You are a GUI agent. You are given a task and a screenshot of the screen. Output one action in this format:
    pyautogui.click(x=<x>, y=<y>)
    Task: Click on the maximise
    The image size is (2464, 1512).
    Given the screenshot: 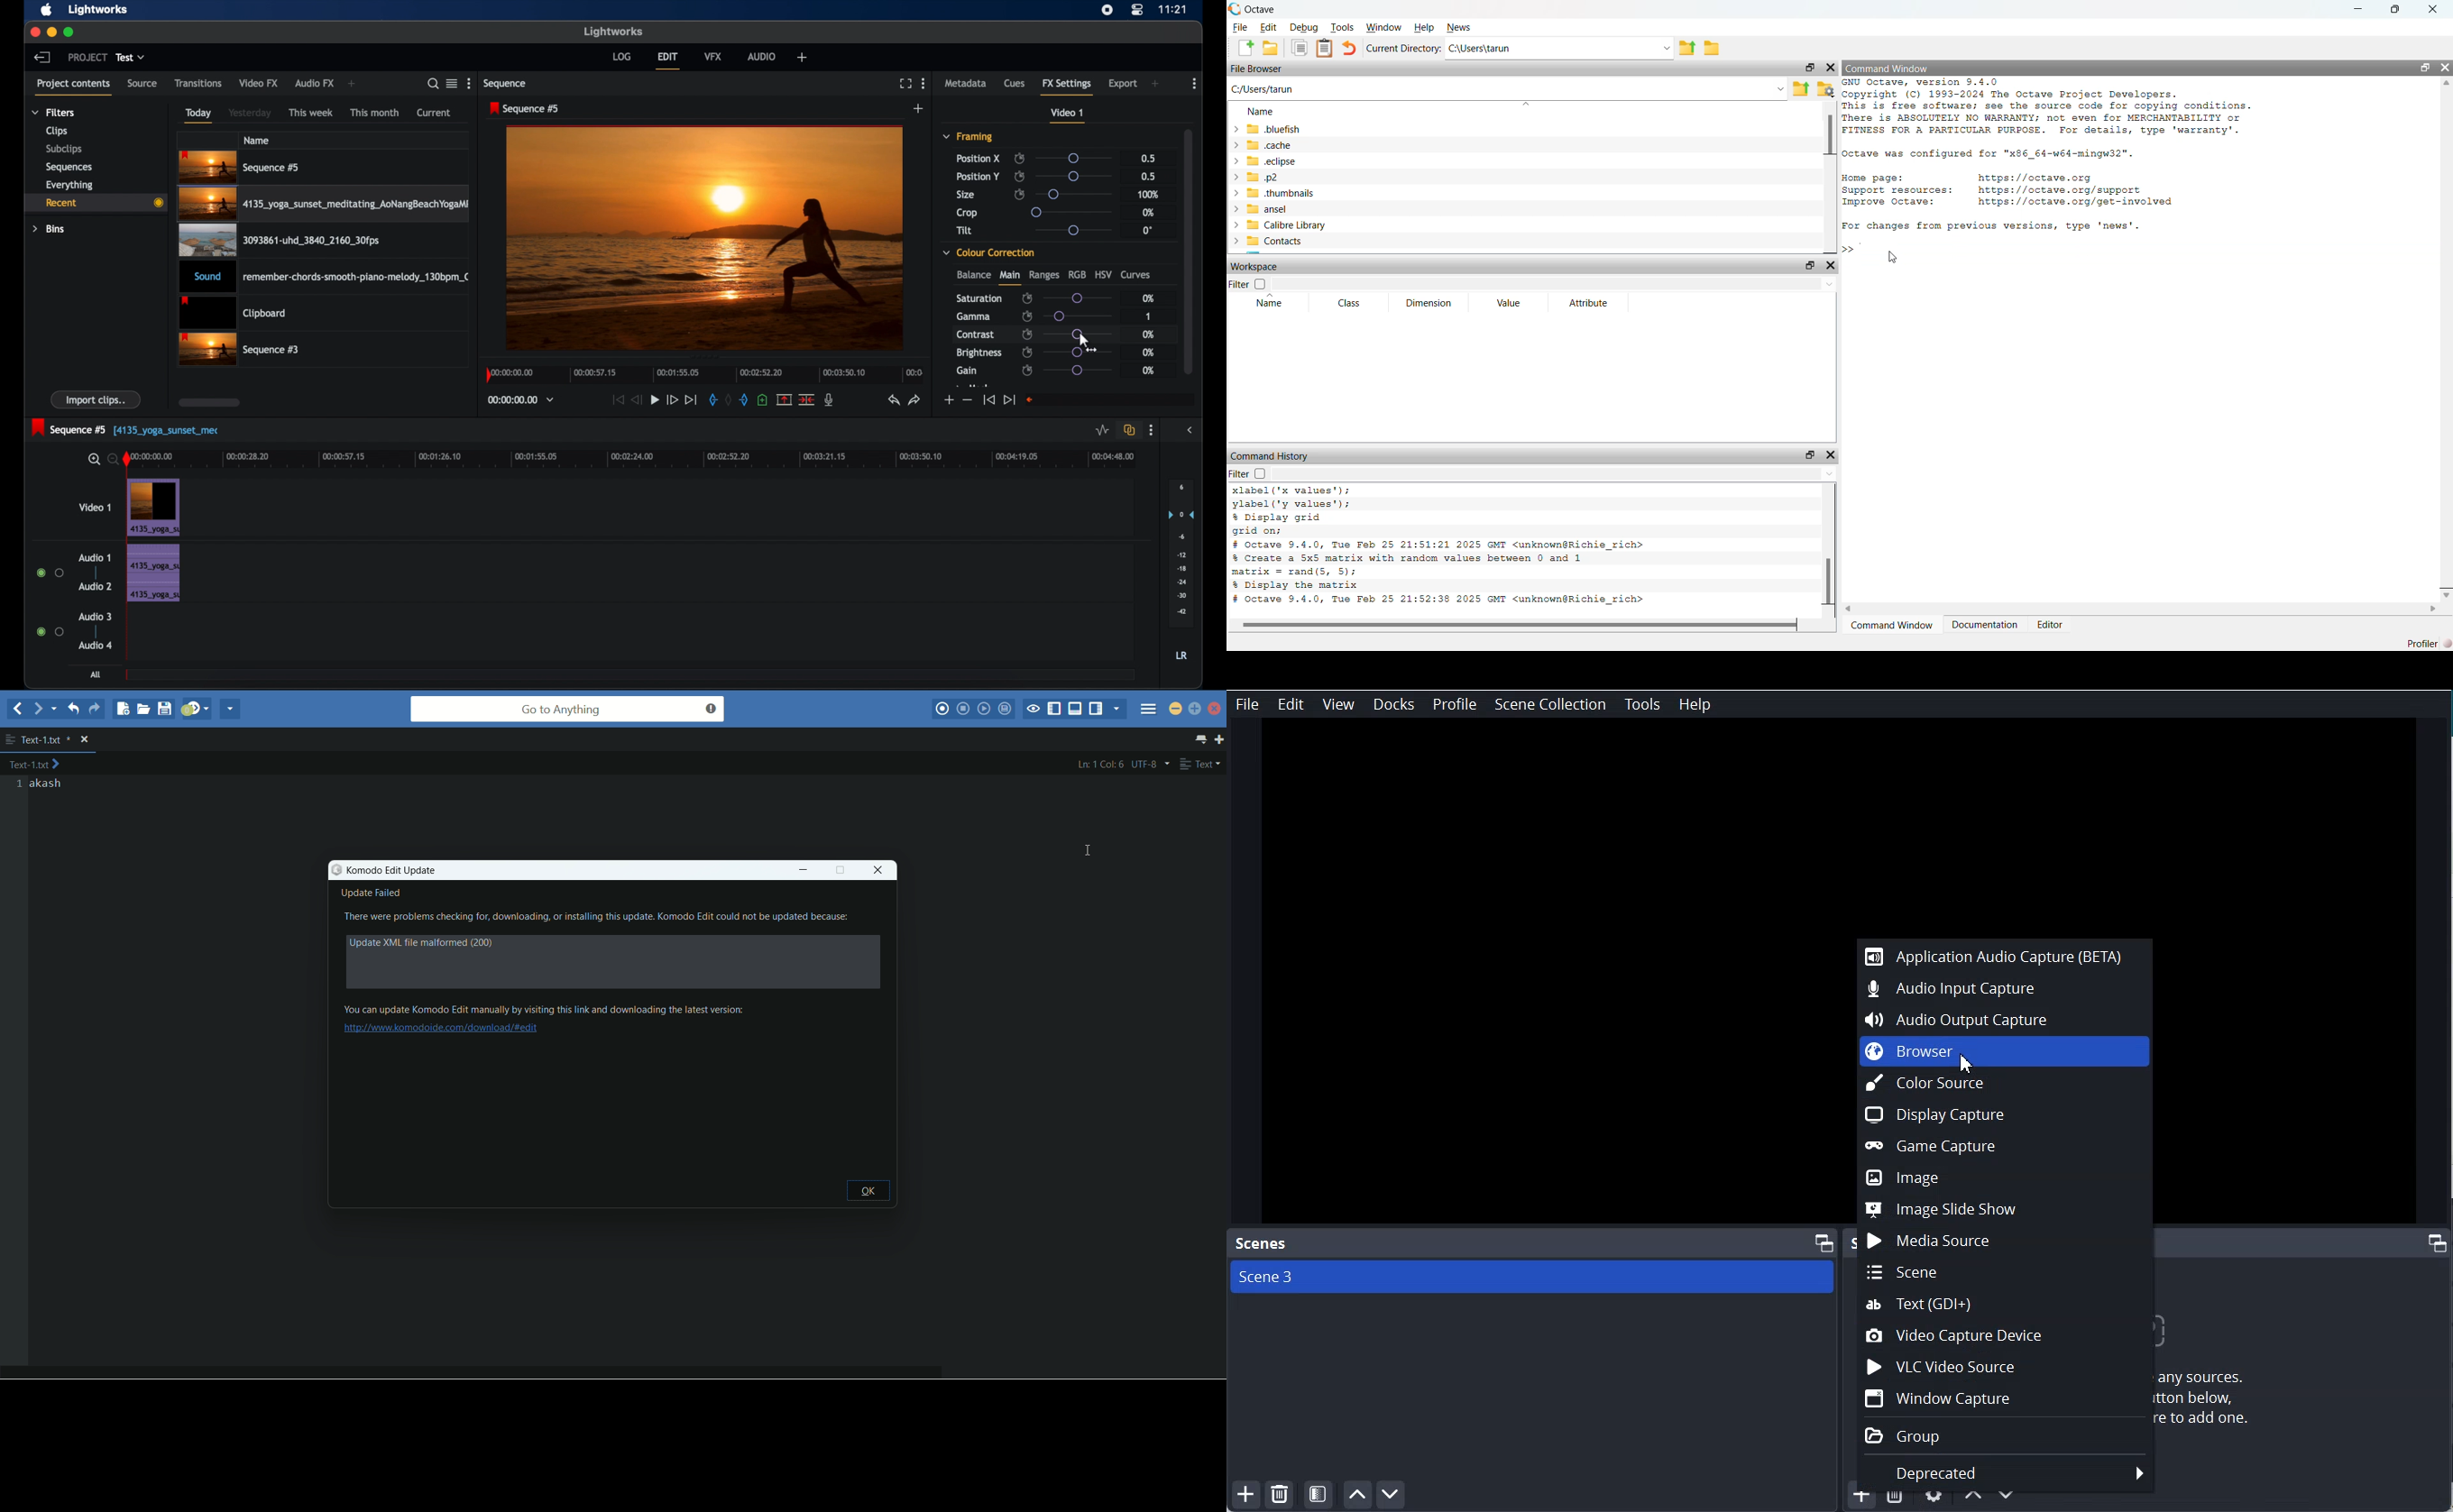 What is the action you would take?
    pyautogui.click(x=1805, y=267)
    